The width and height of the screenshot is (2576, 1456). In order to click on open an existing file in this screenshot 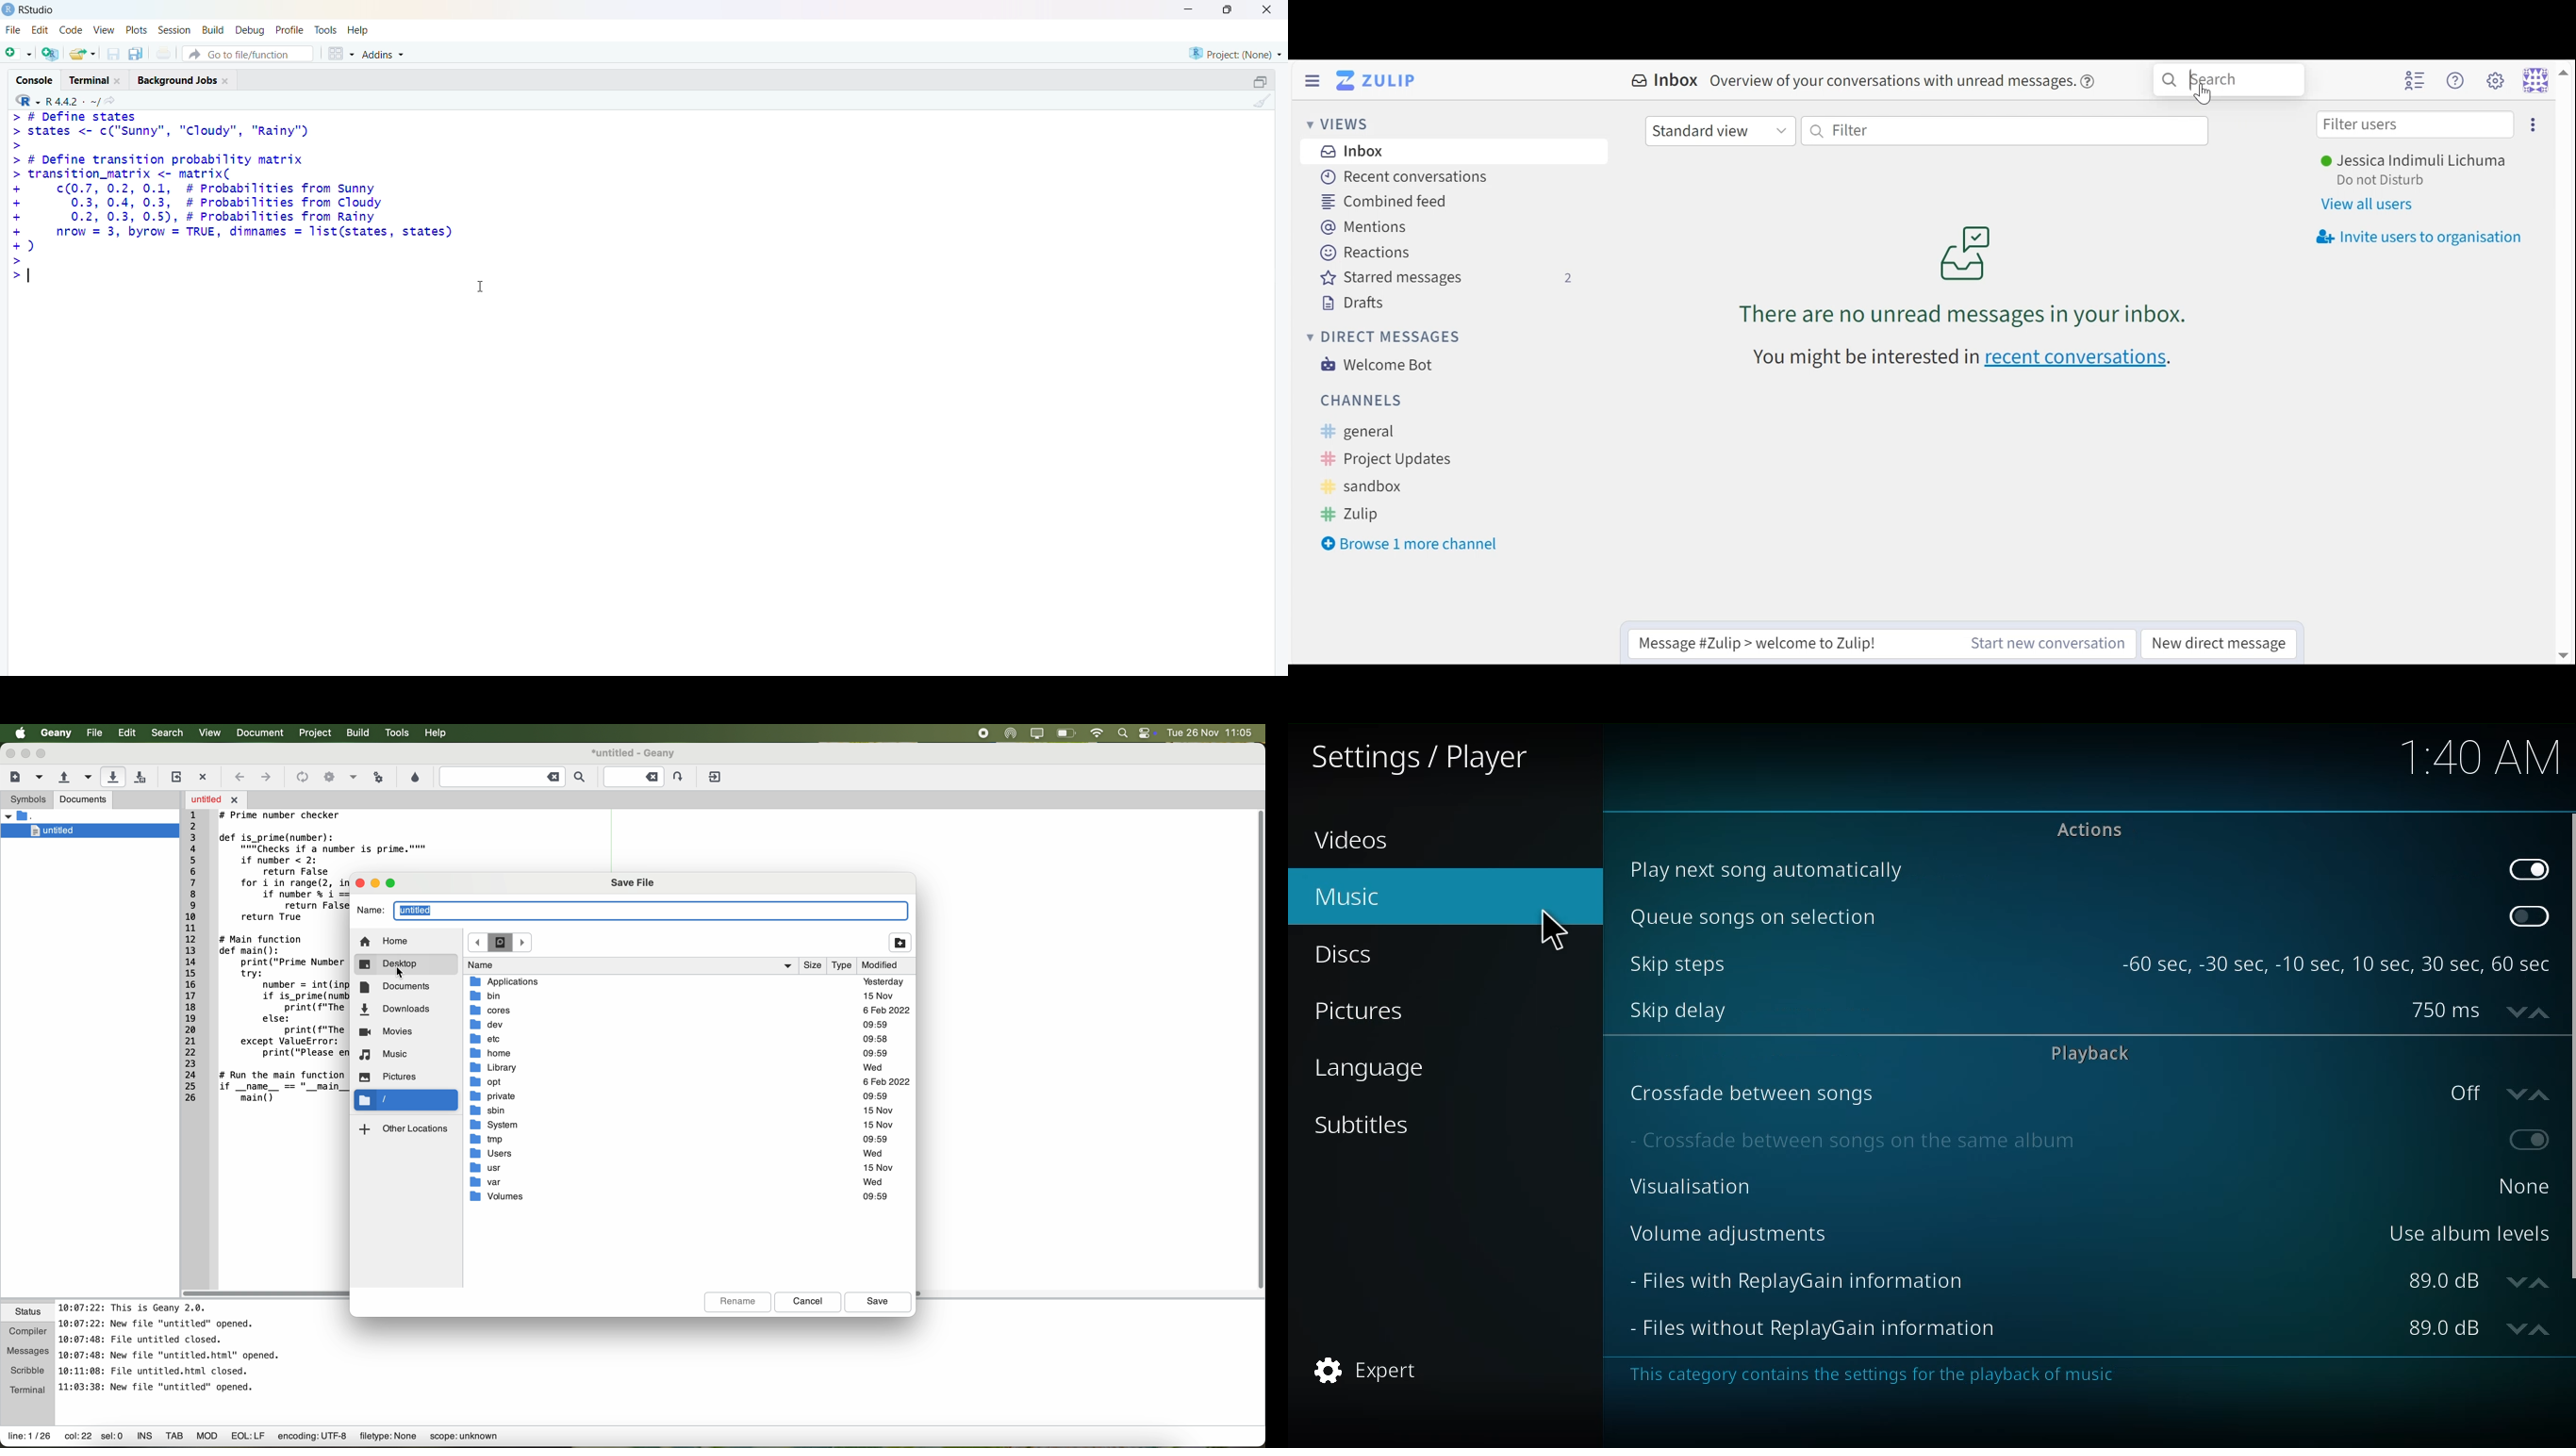, I will do `click(83, 53)`.